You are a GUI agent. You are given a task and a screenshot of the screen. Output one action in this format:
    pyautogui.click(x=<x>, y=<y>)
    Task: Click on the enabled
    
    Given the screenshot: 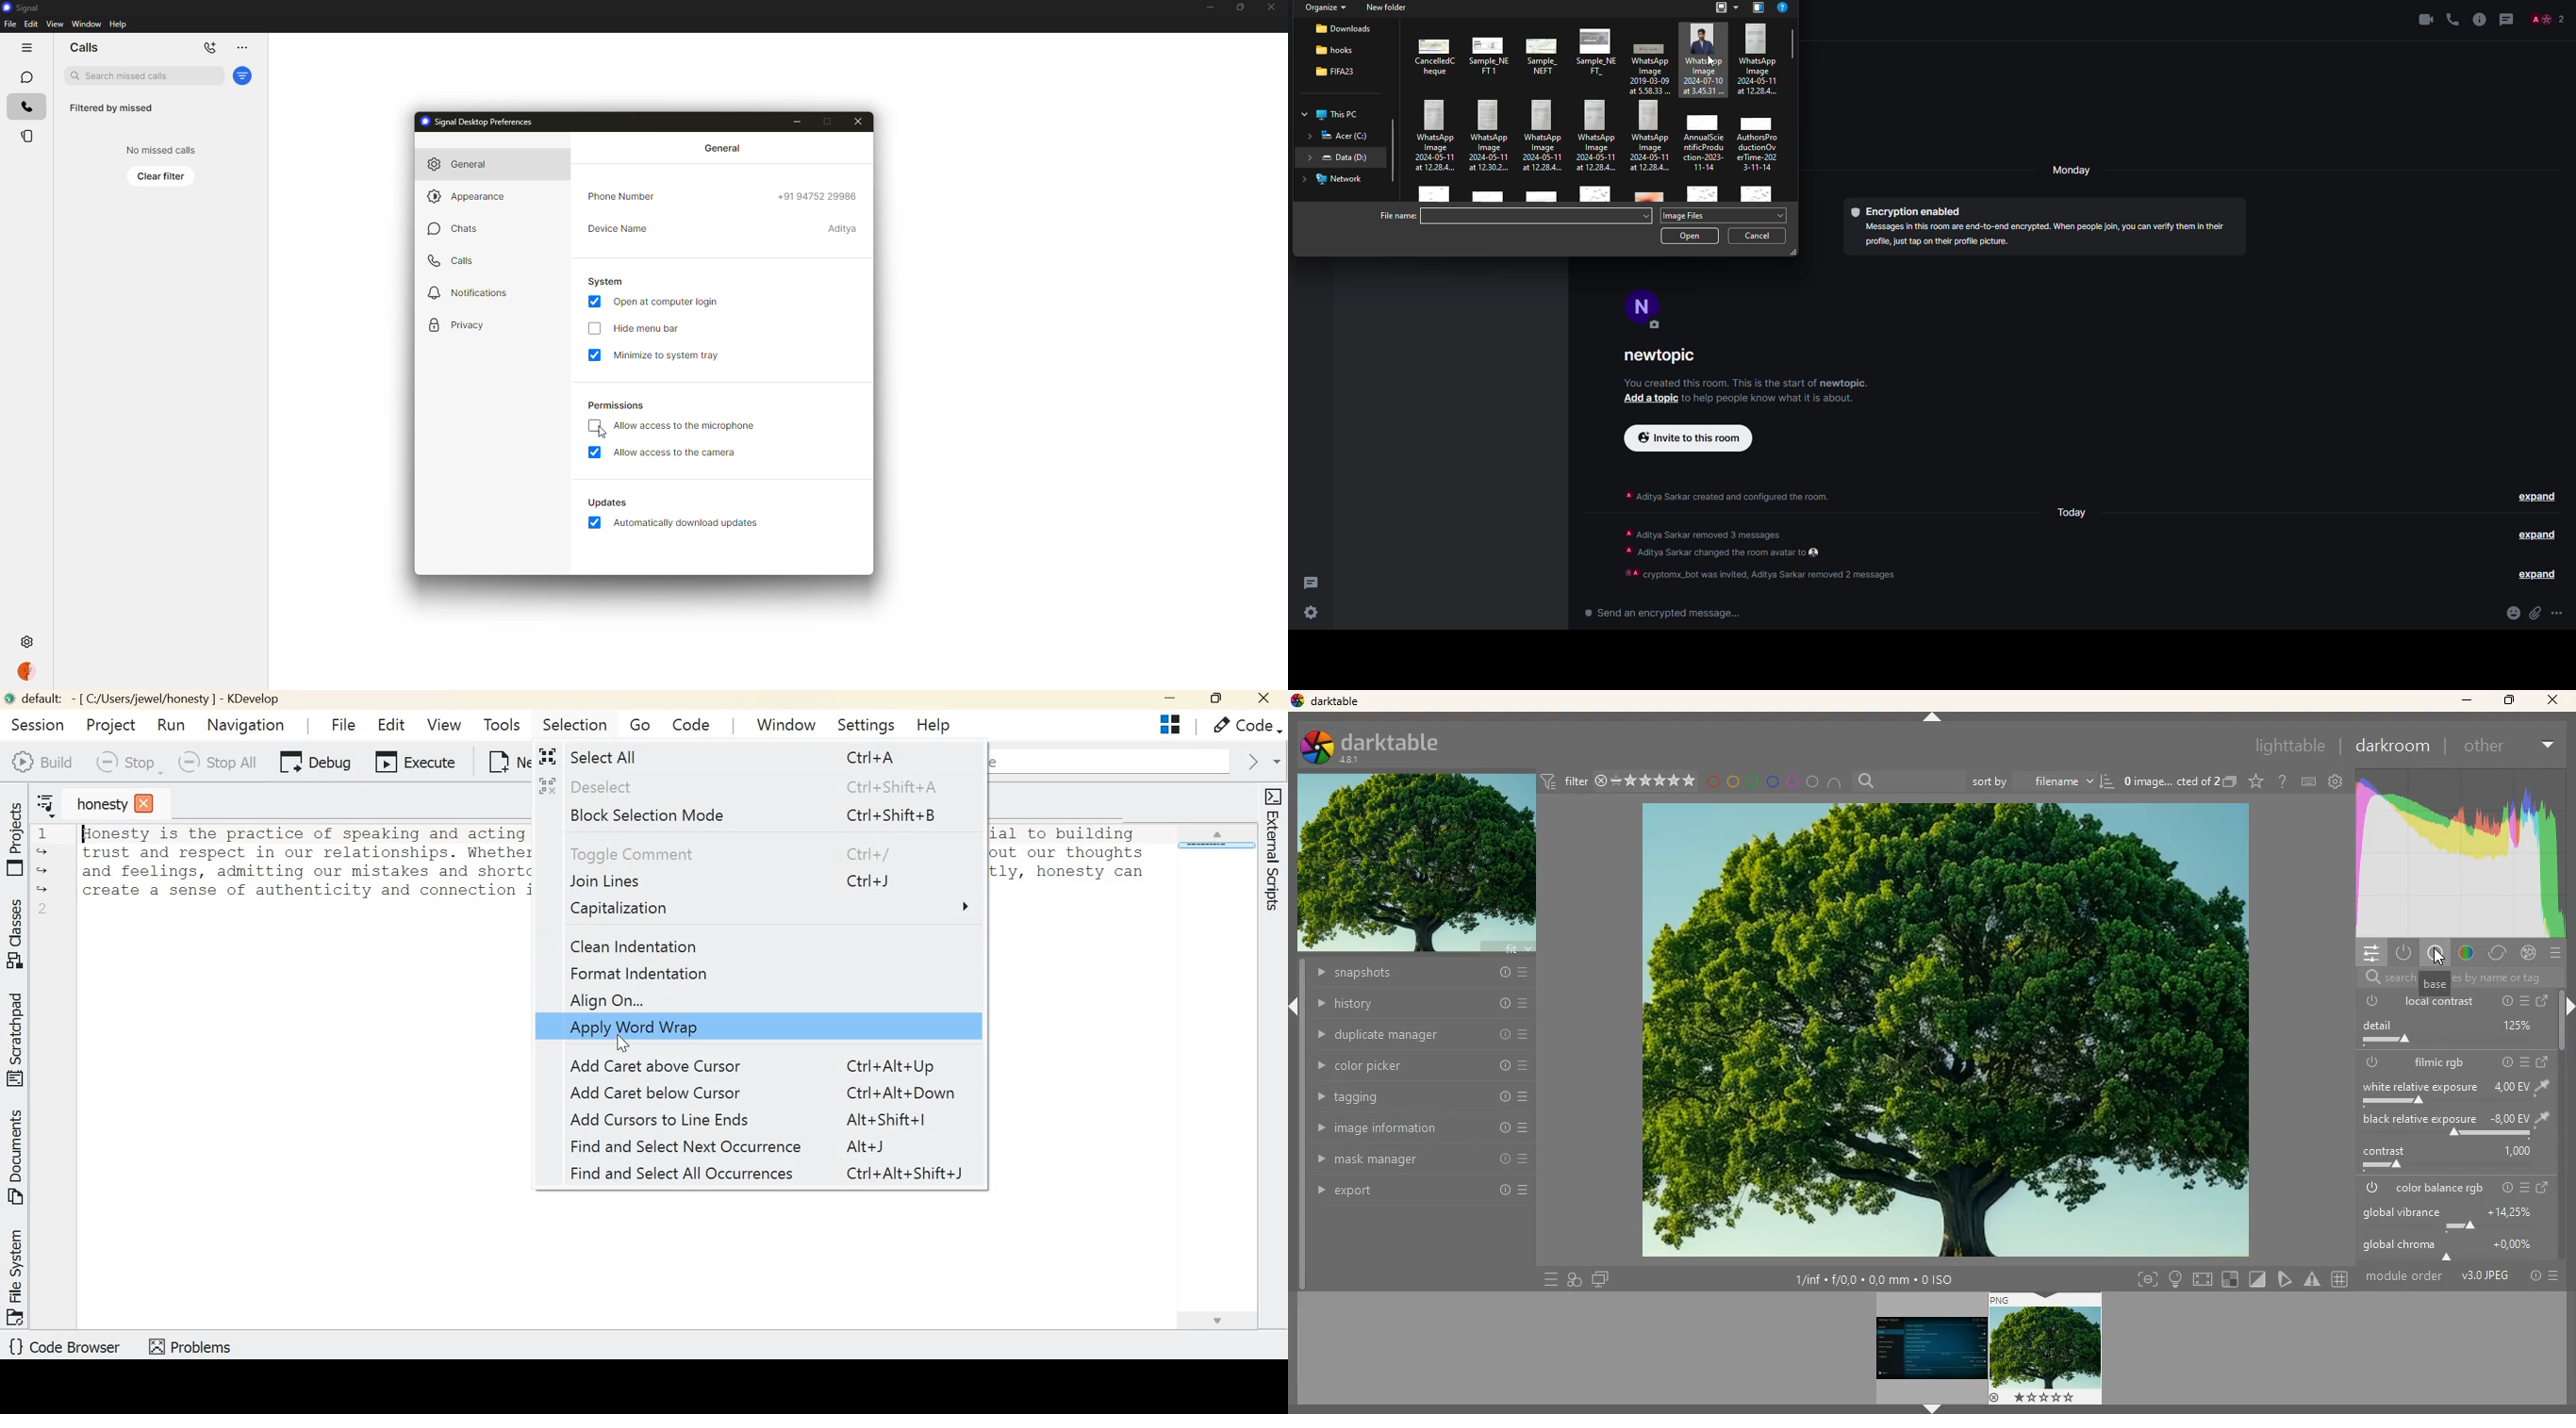 What is the action you would take?
    pyautogui.click(x=596, y=523)
    